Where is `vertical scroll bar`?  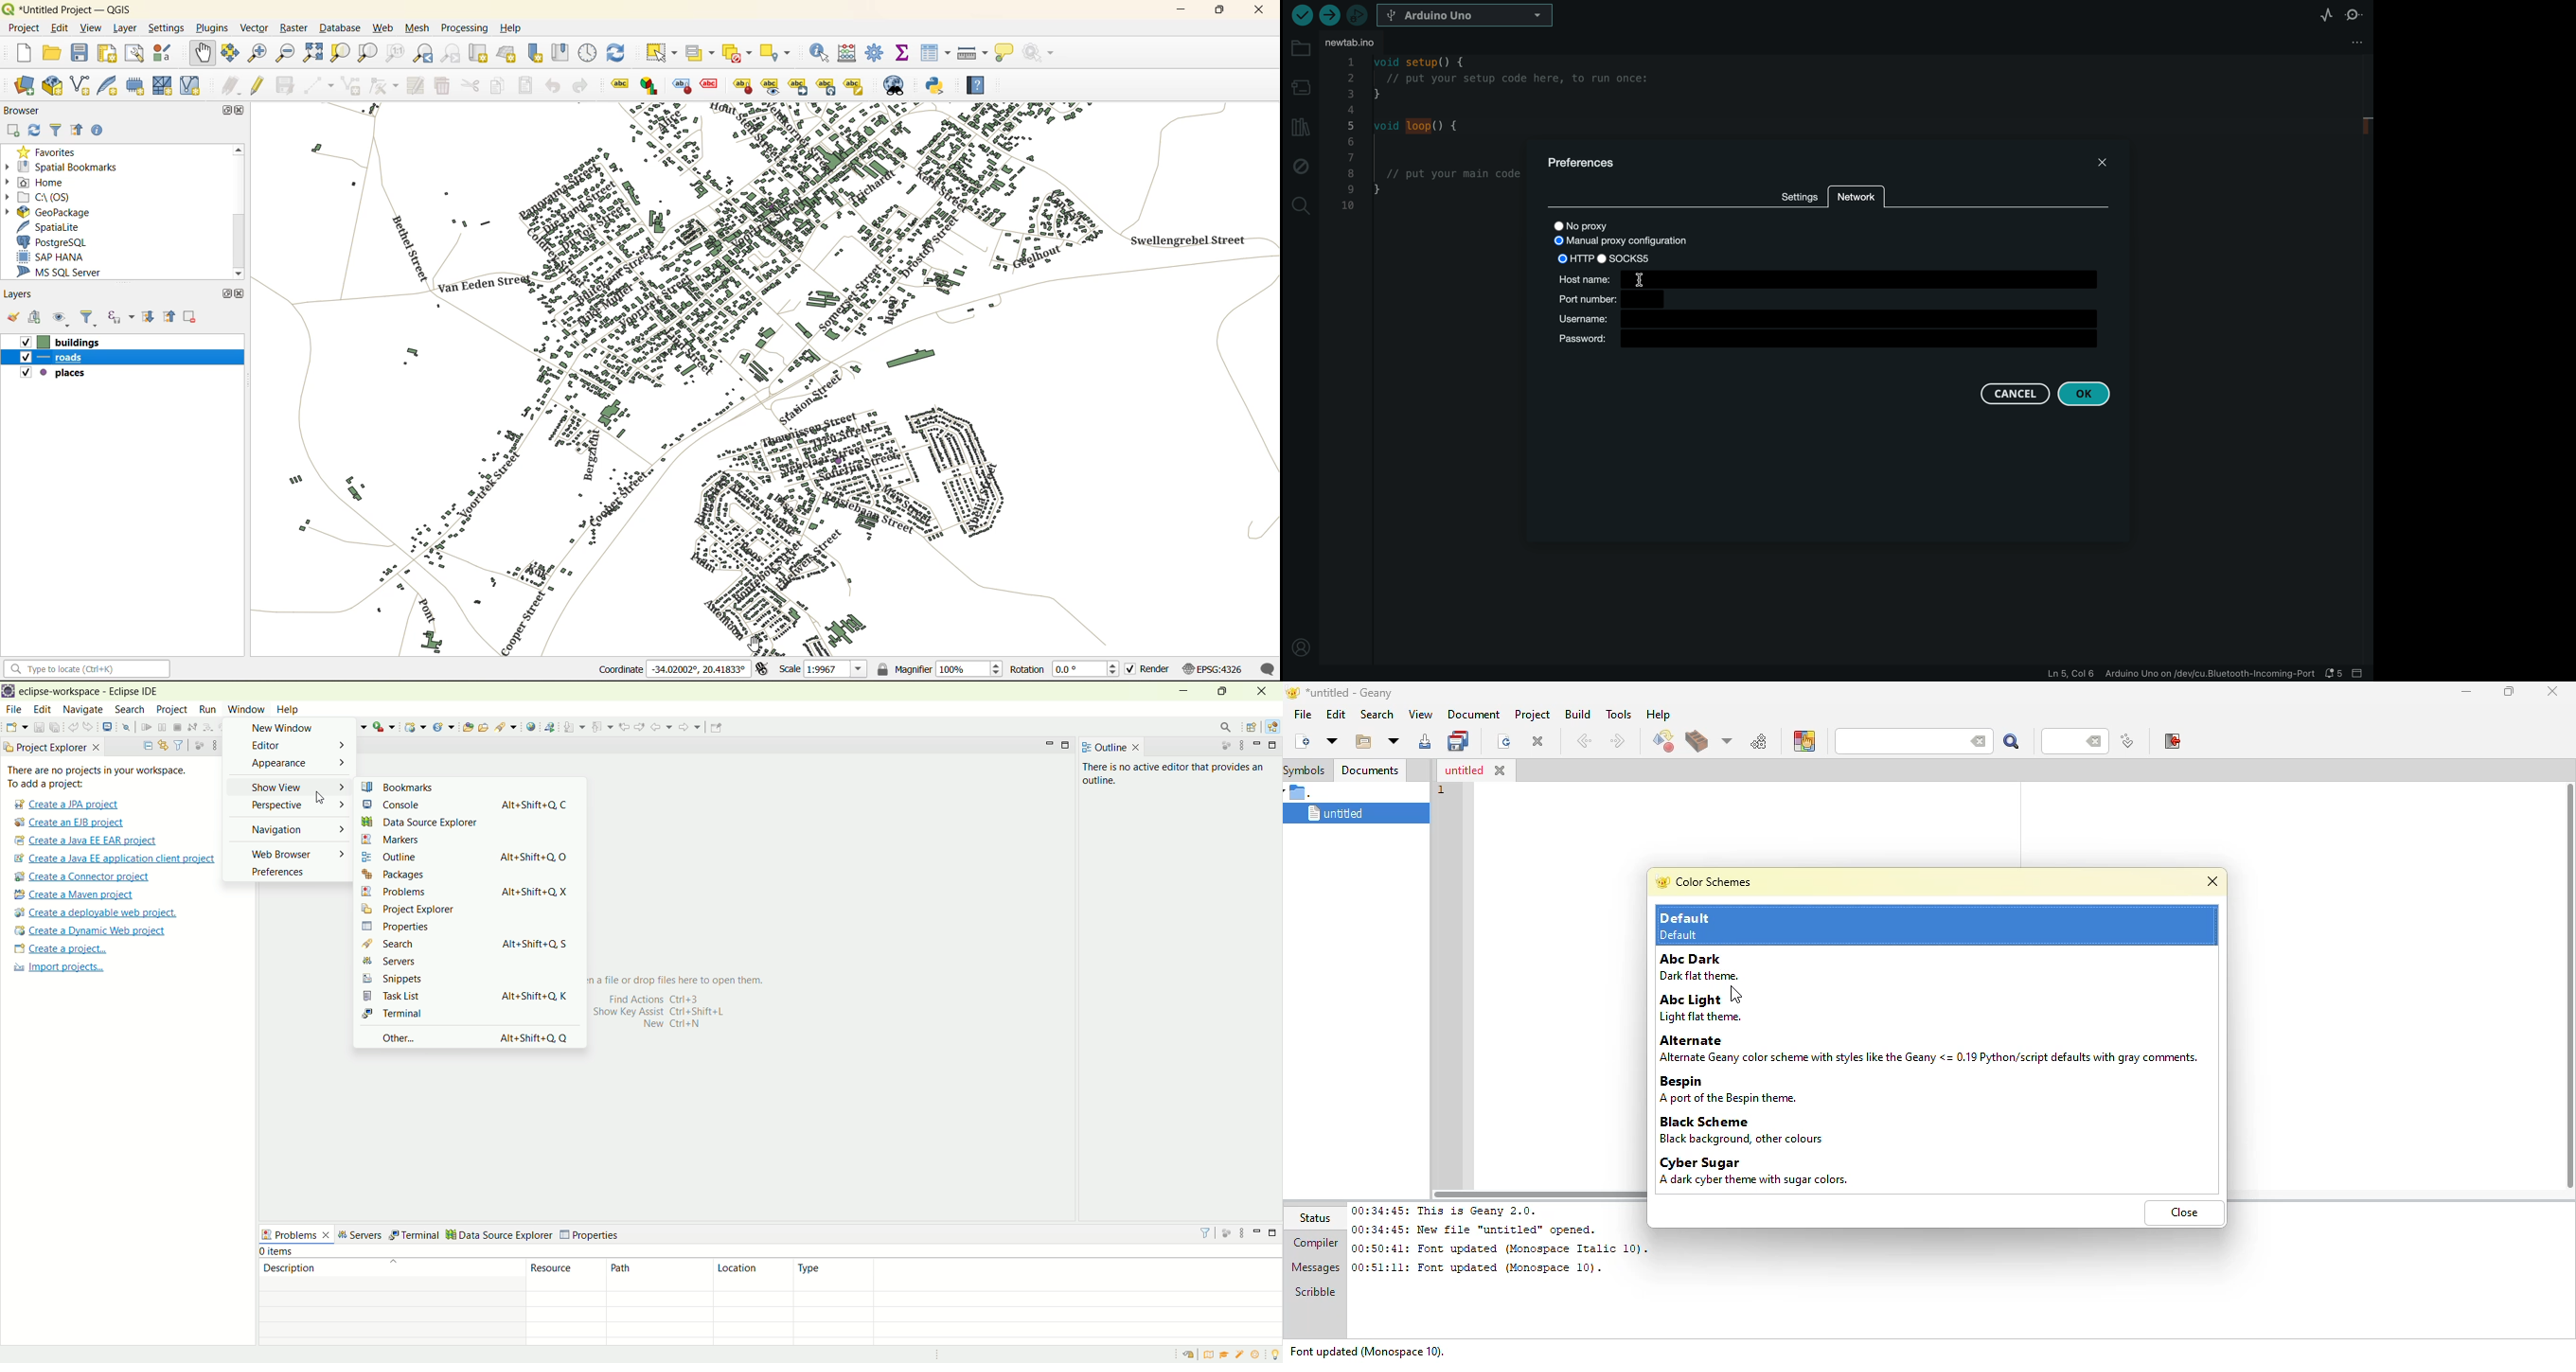 vertical scroll bar is located at coordinates (2567, 988).